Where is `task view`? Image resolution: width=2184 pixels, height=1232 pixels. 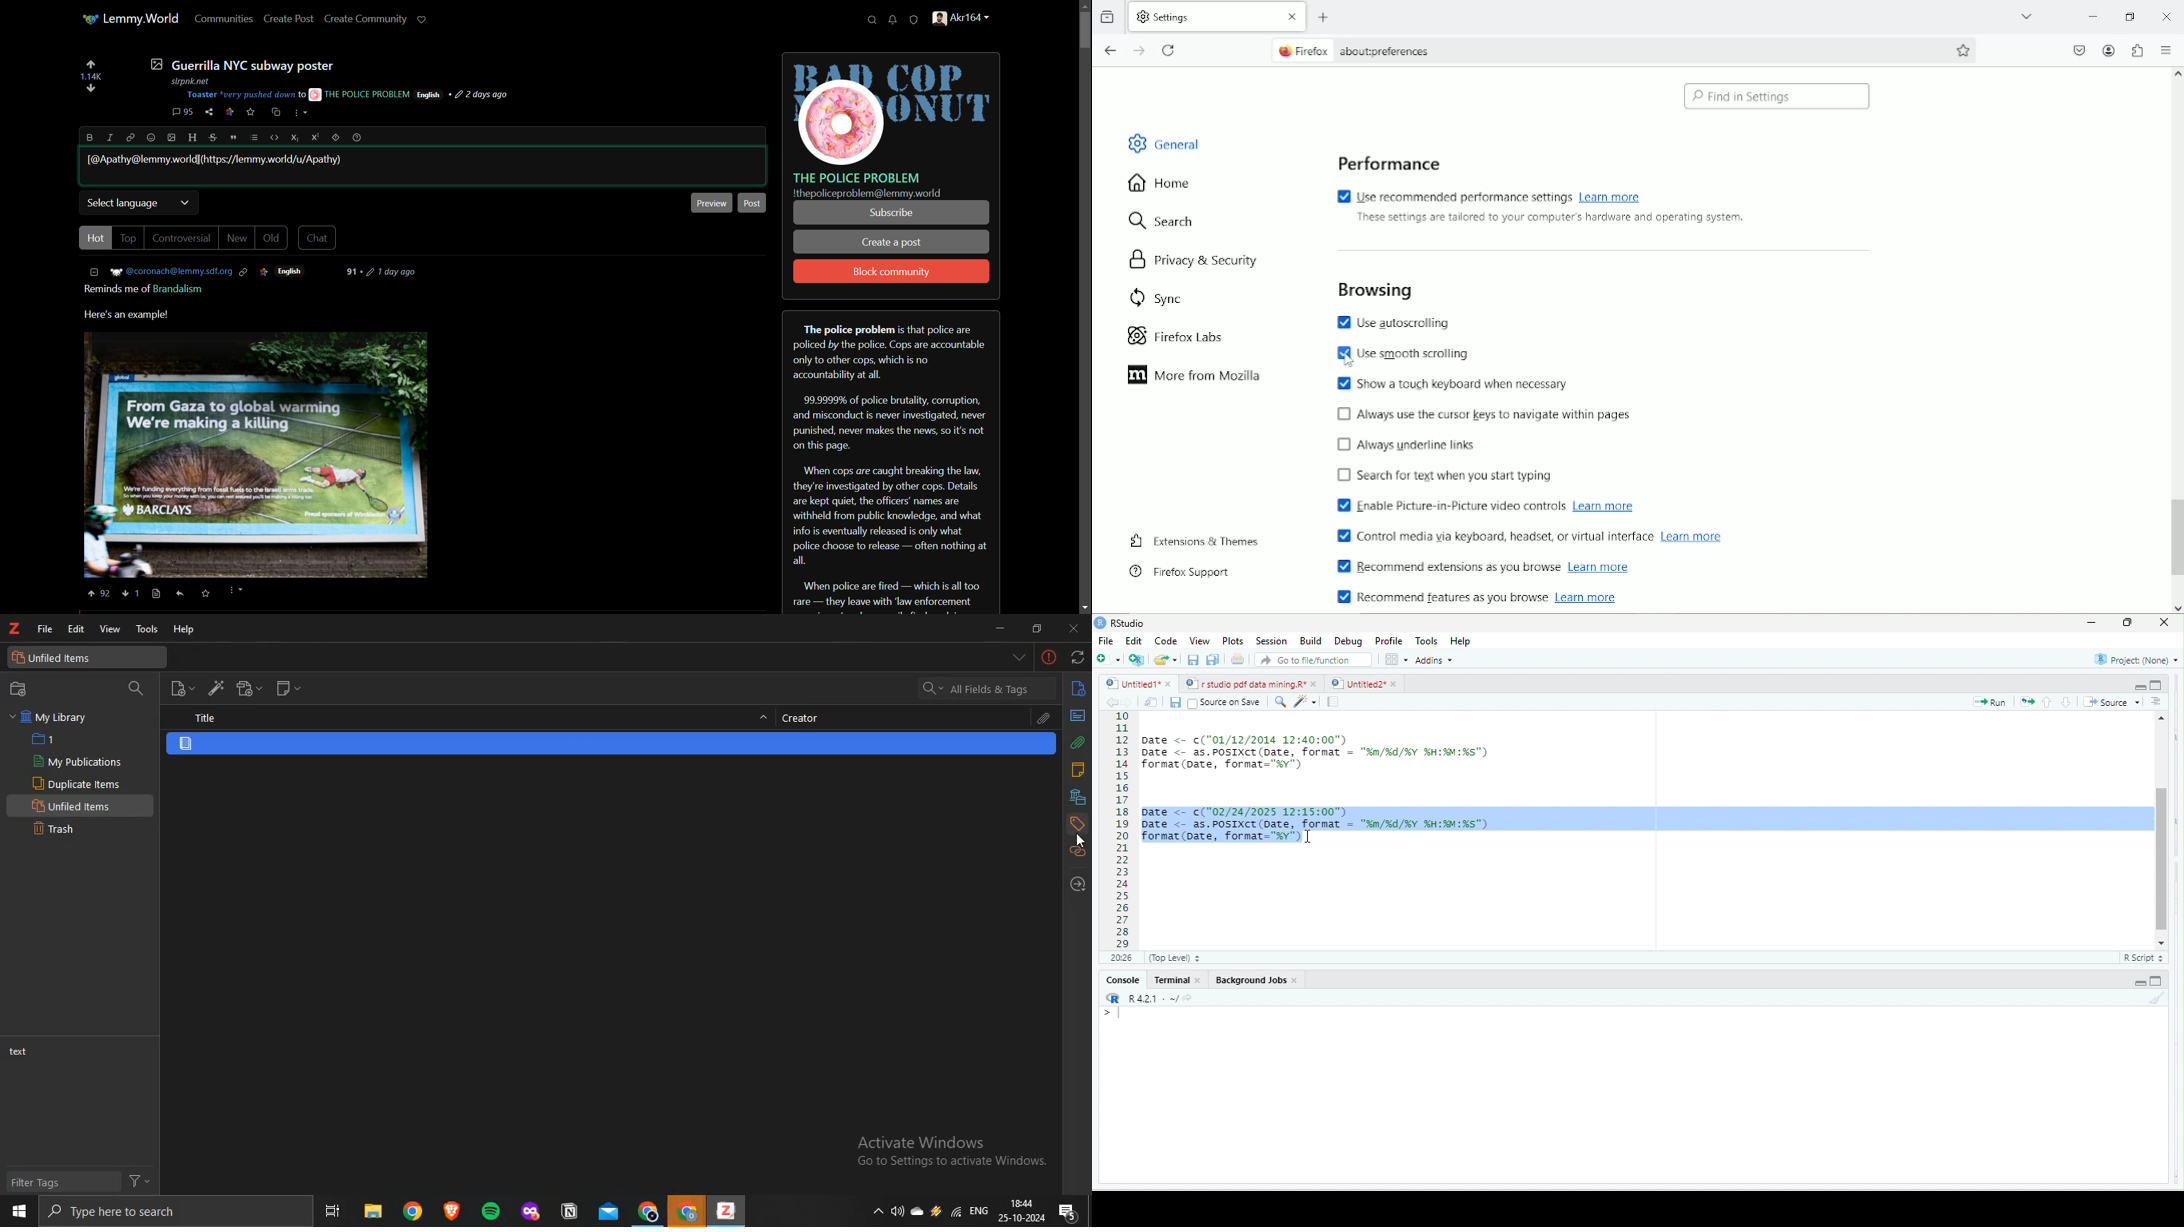 task view is located at coordinates (331, 1212).